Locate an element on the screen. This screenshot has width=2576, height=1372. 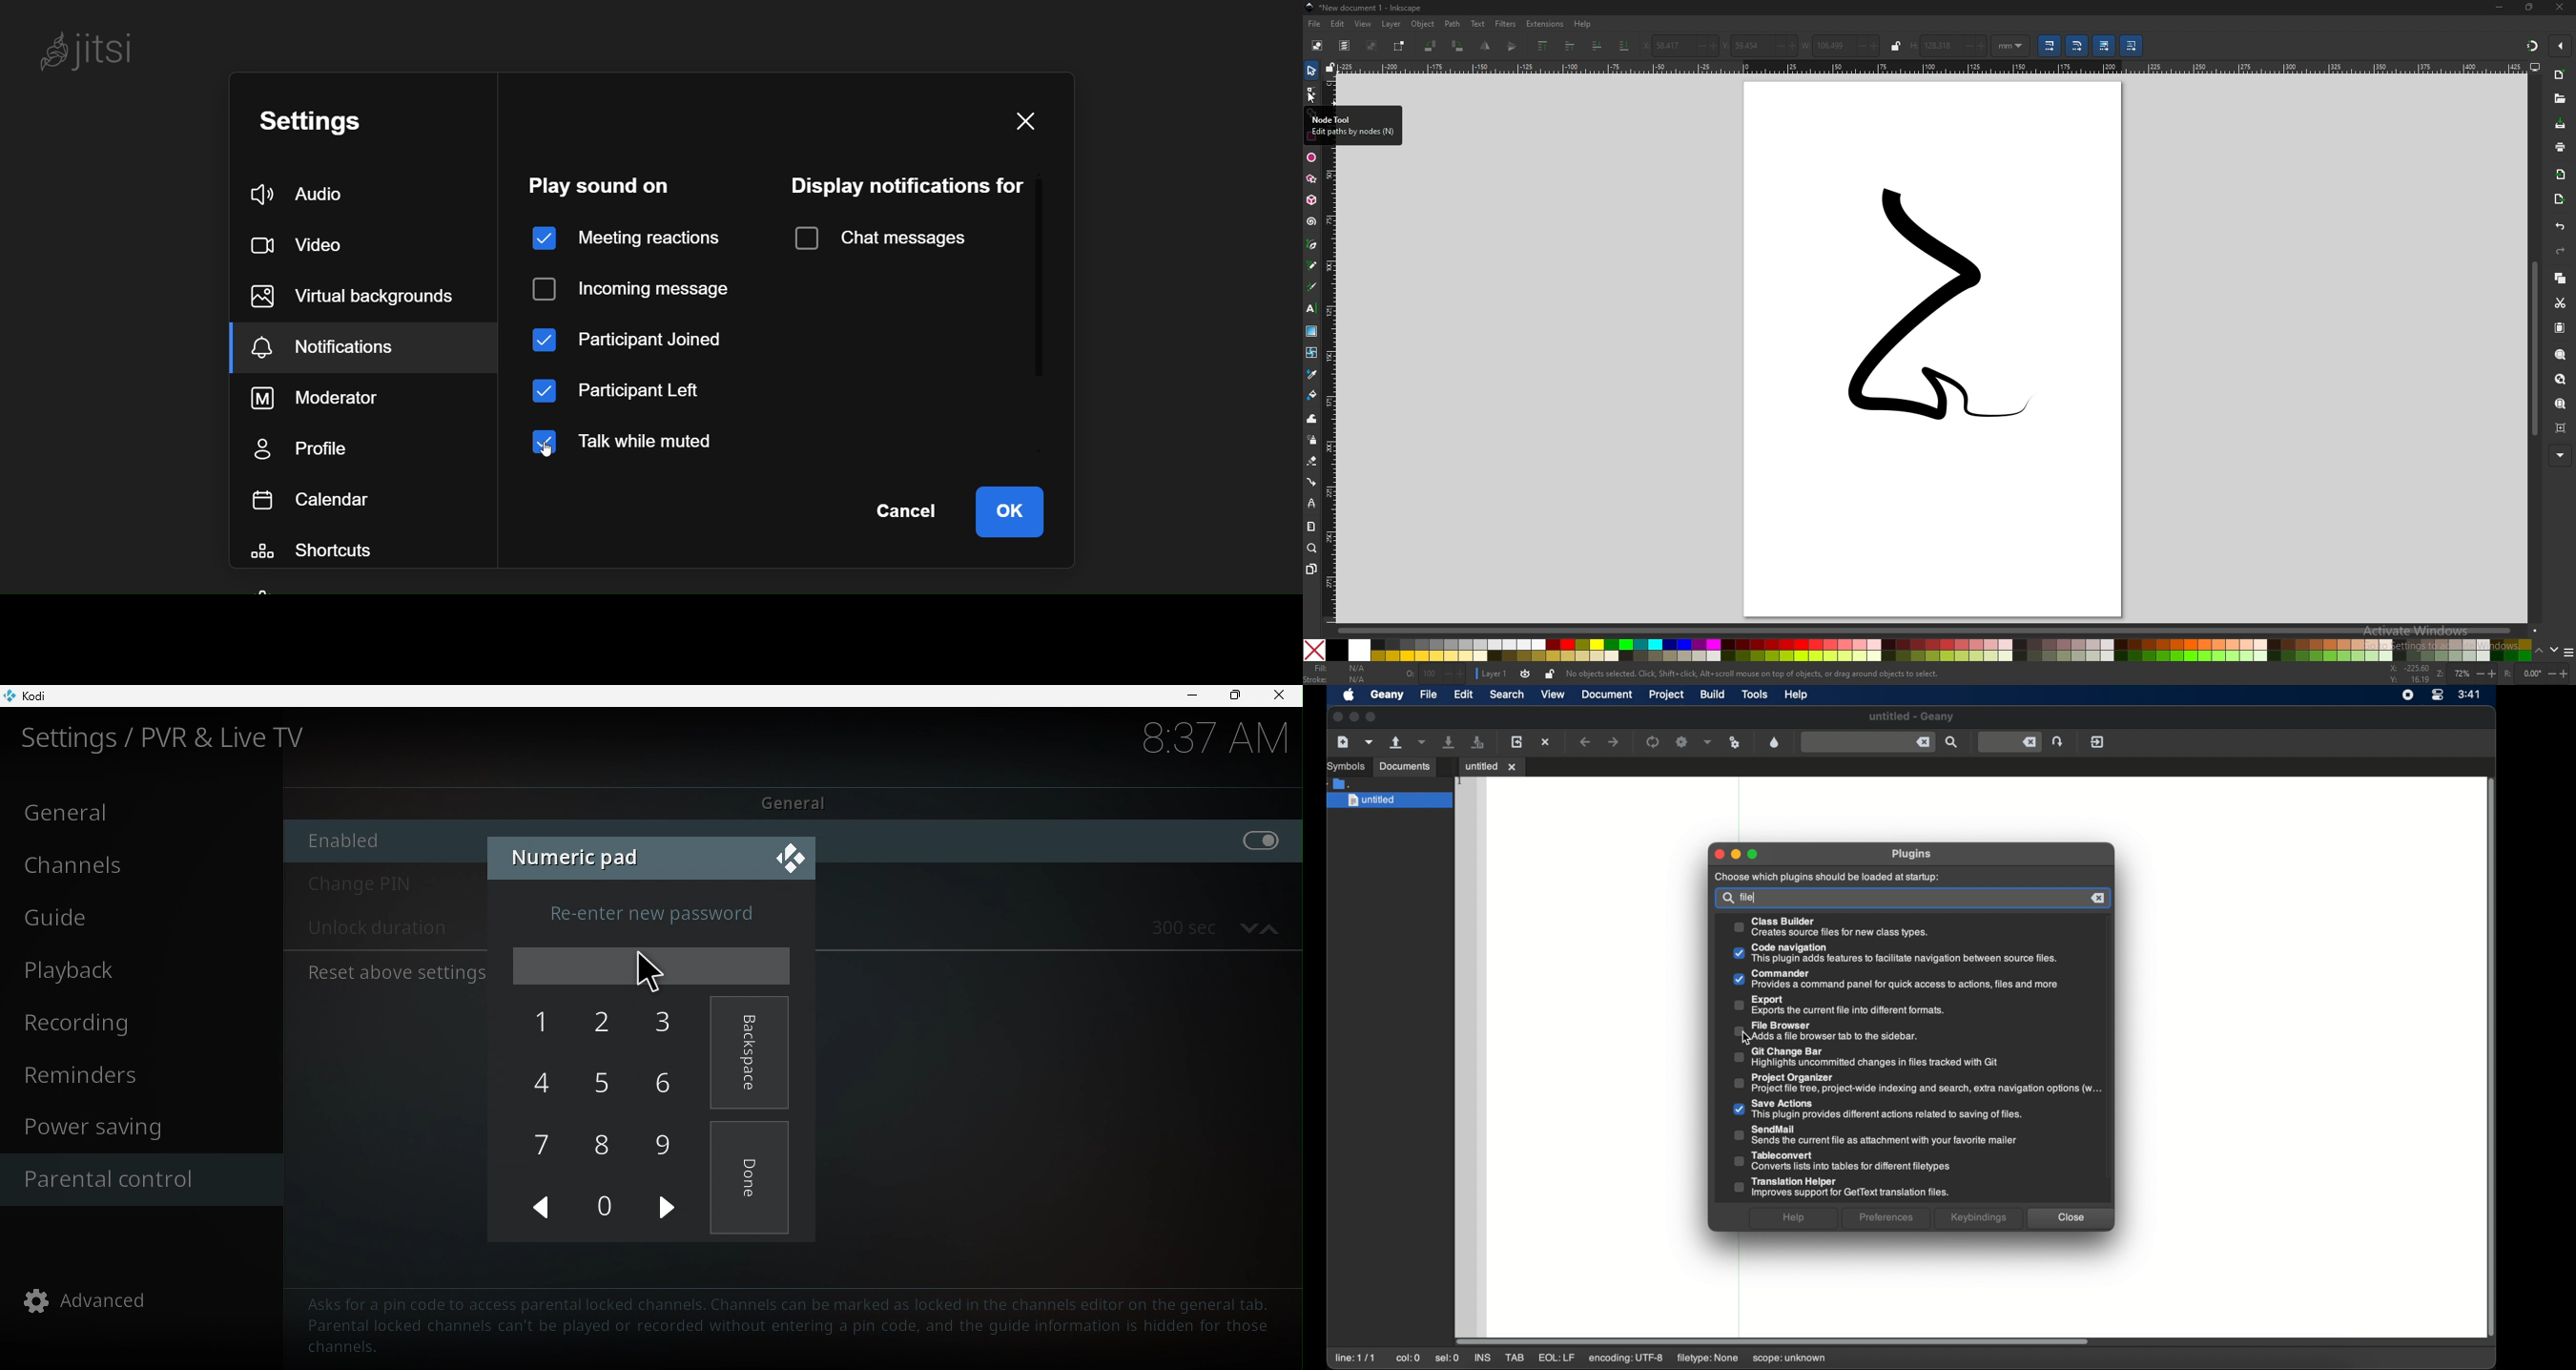
edit is located at coordinates (1339, 23).